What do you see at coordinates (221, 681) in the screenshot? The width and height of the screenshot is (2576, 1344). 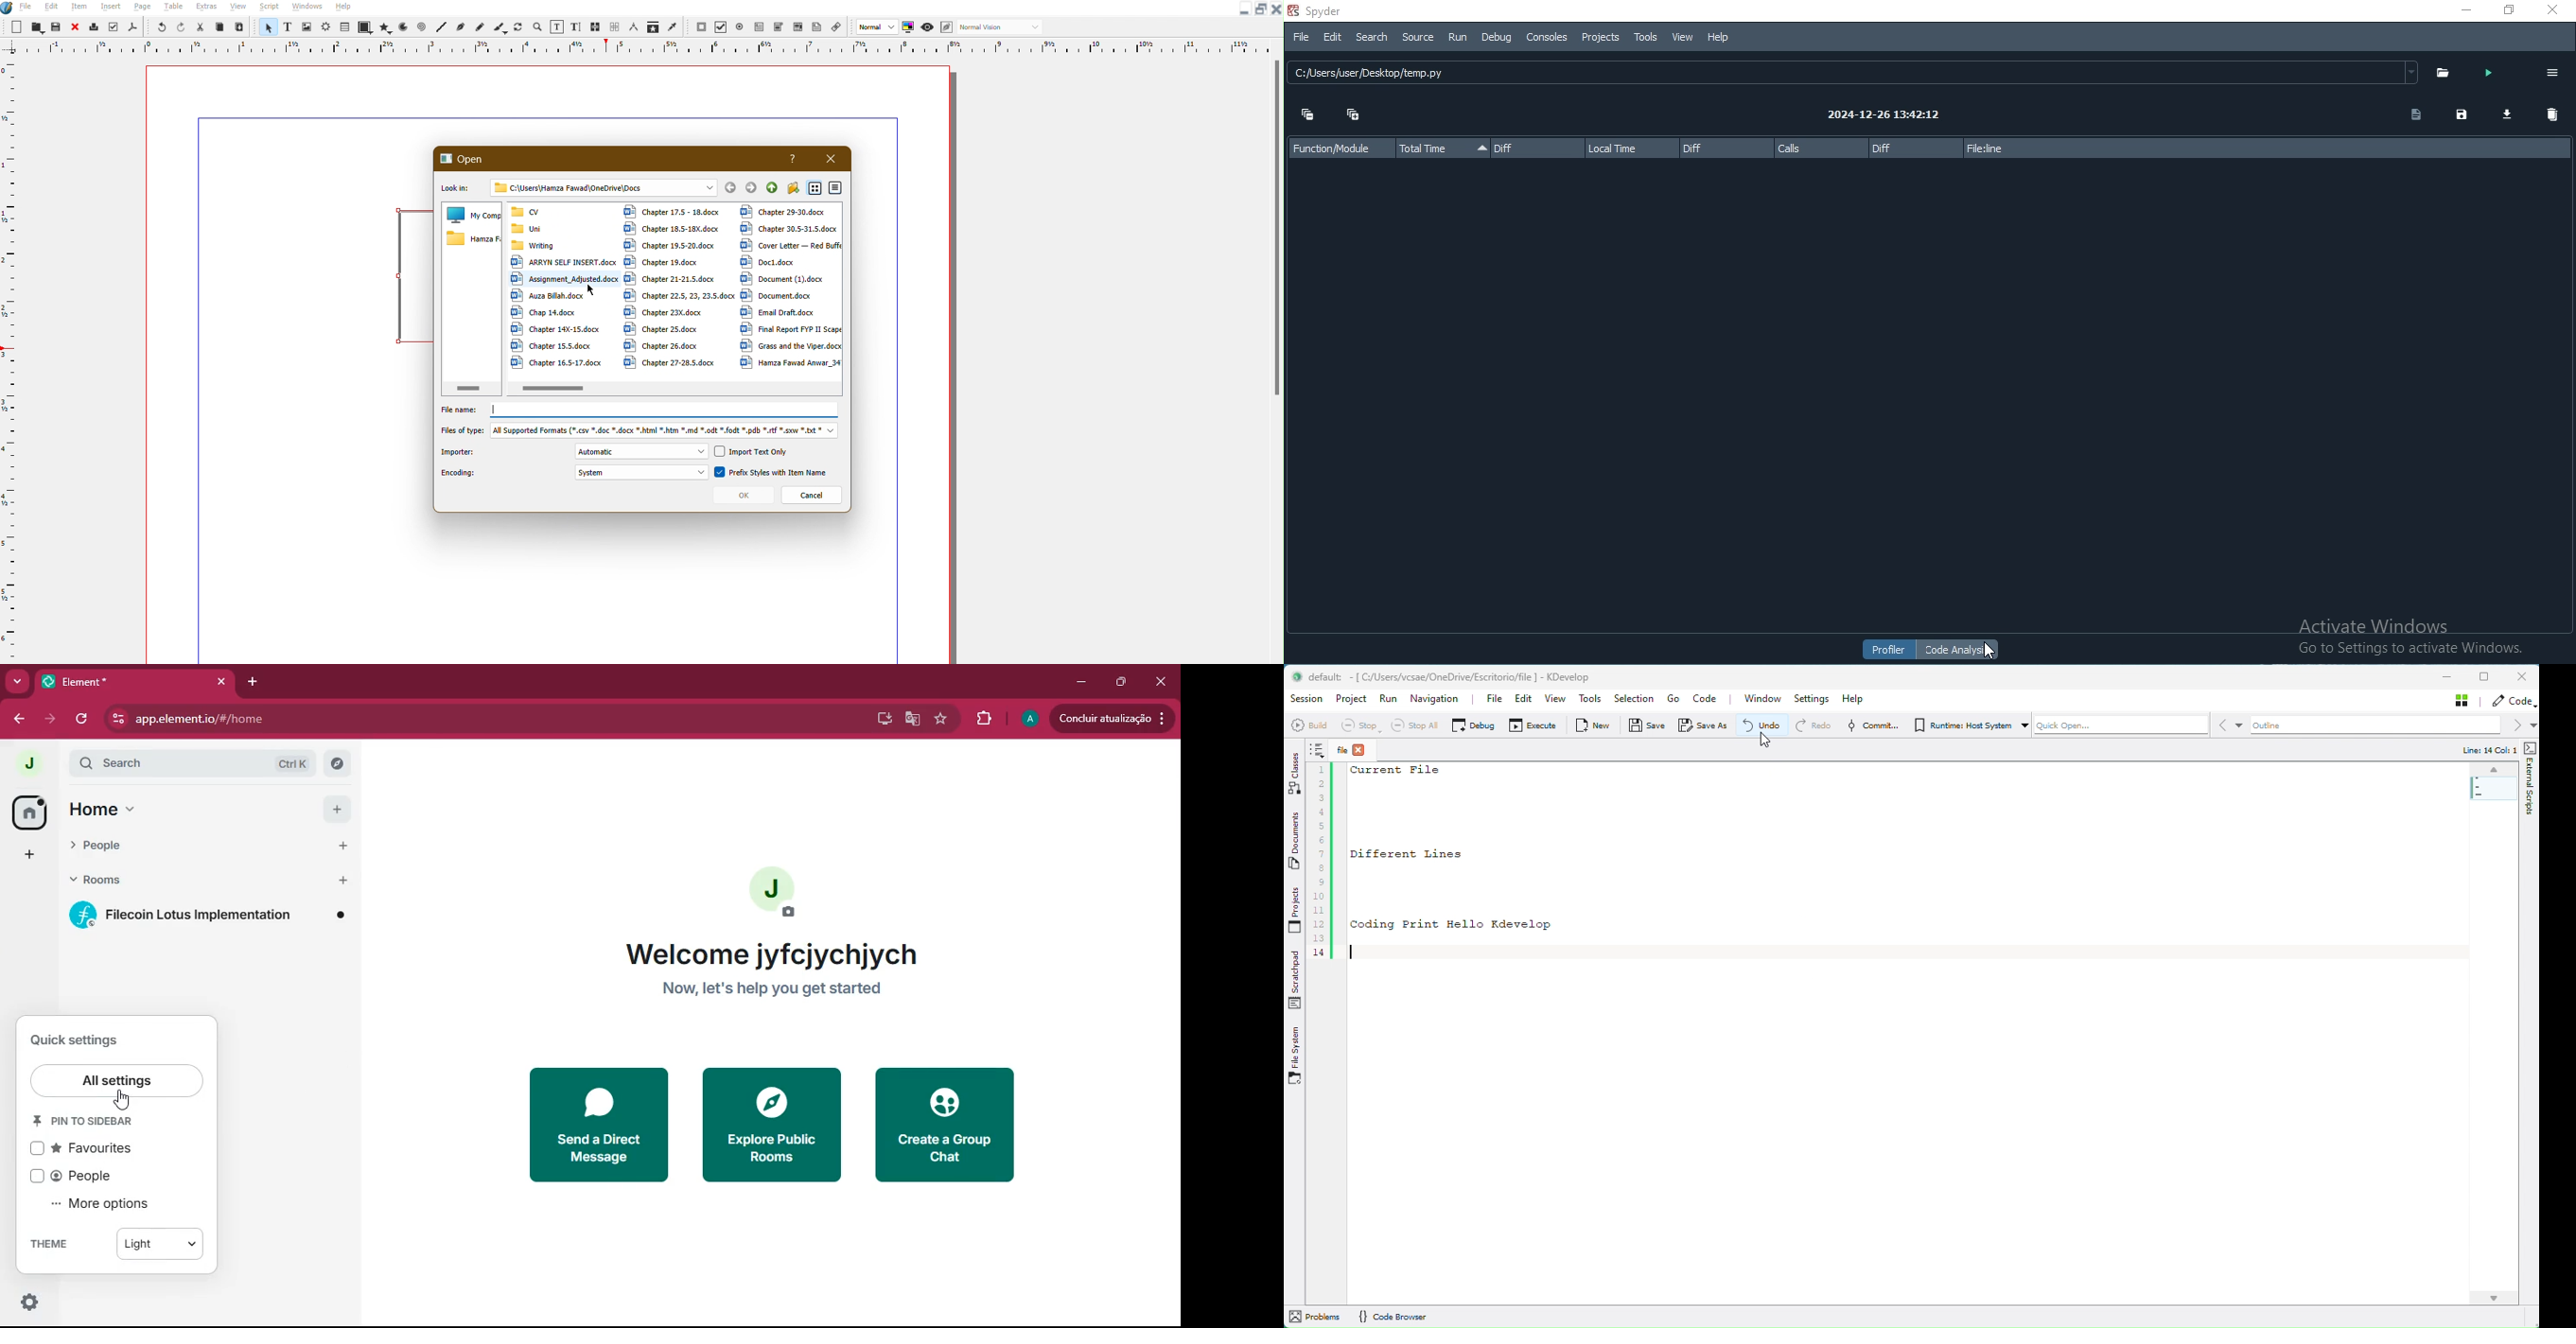 I see `close tab` at bounding box center [221, 681].